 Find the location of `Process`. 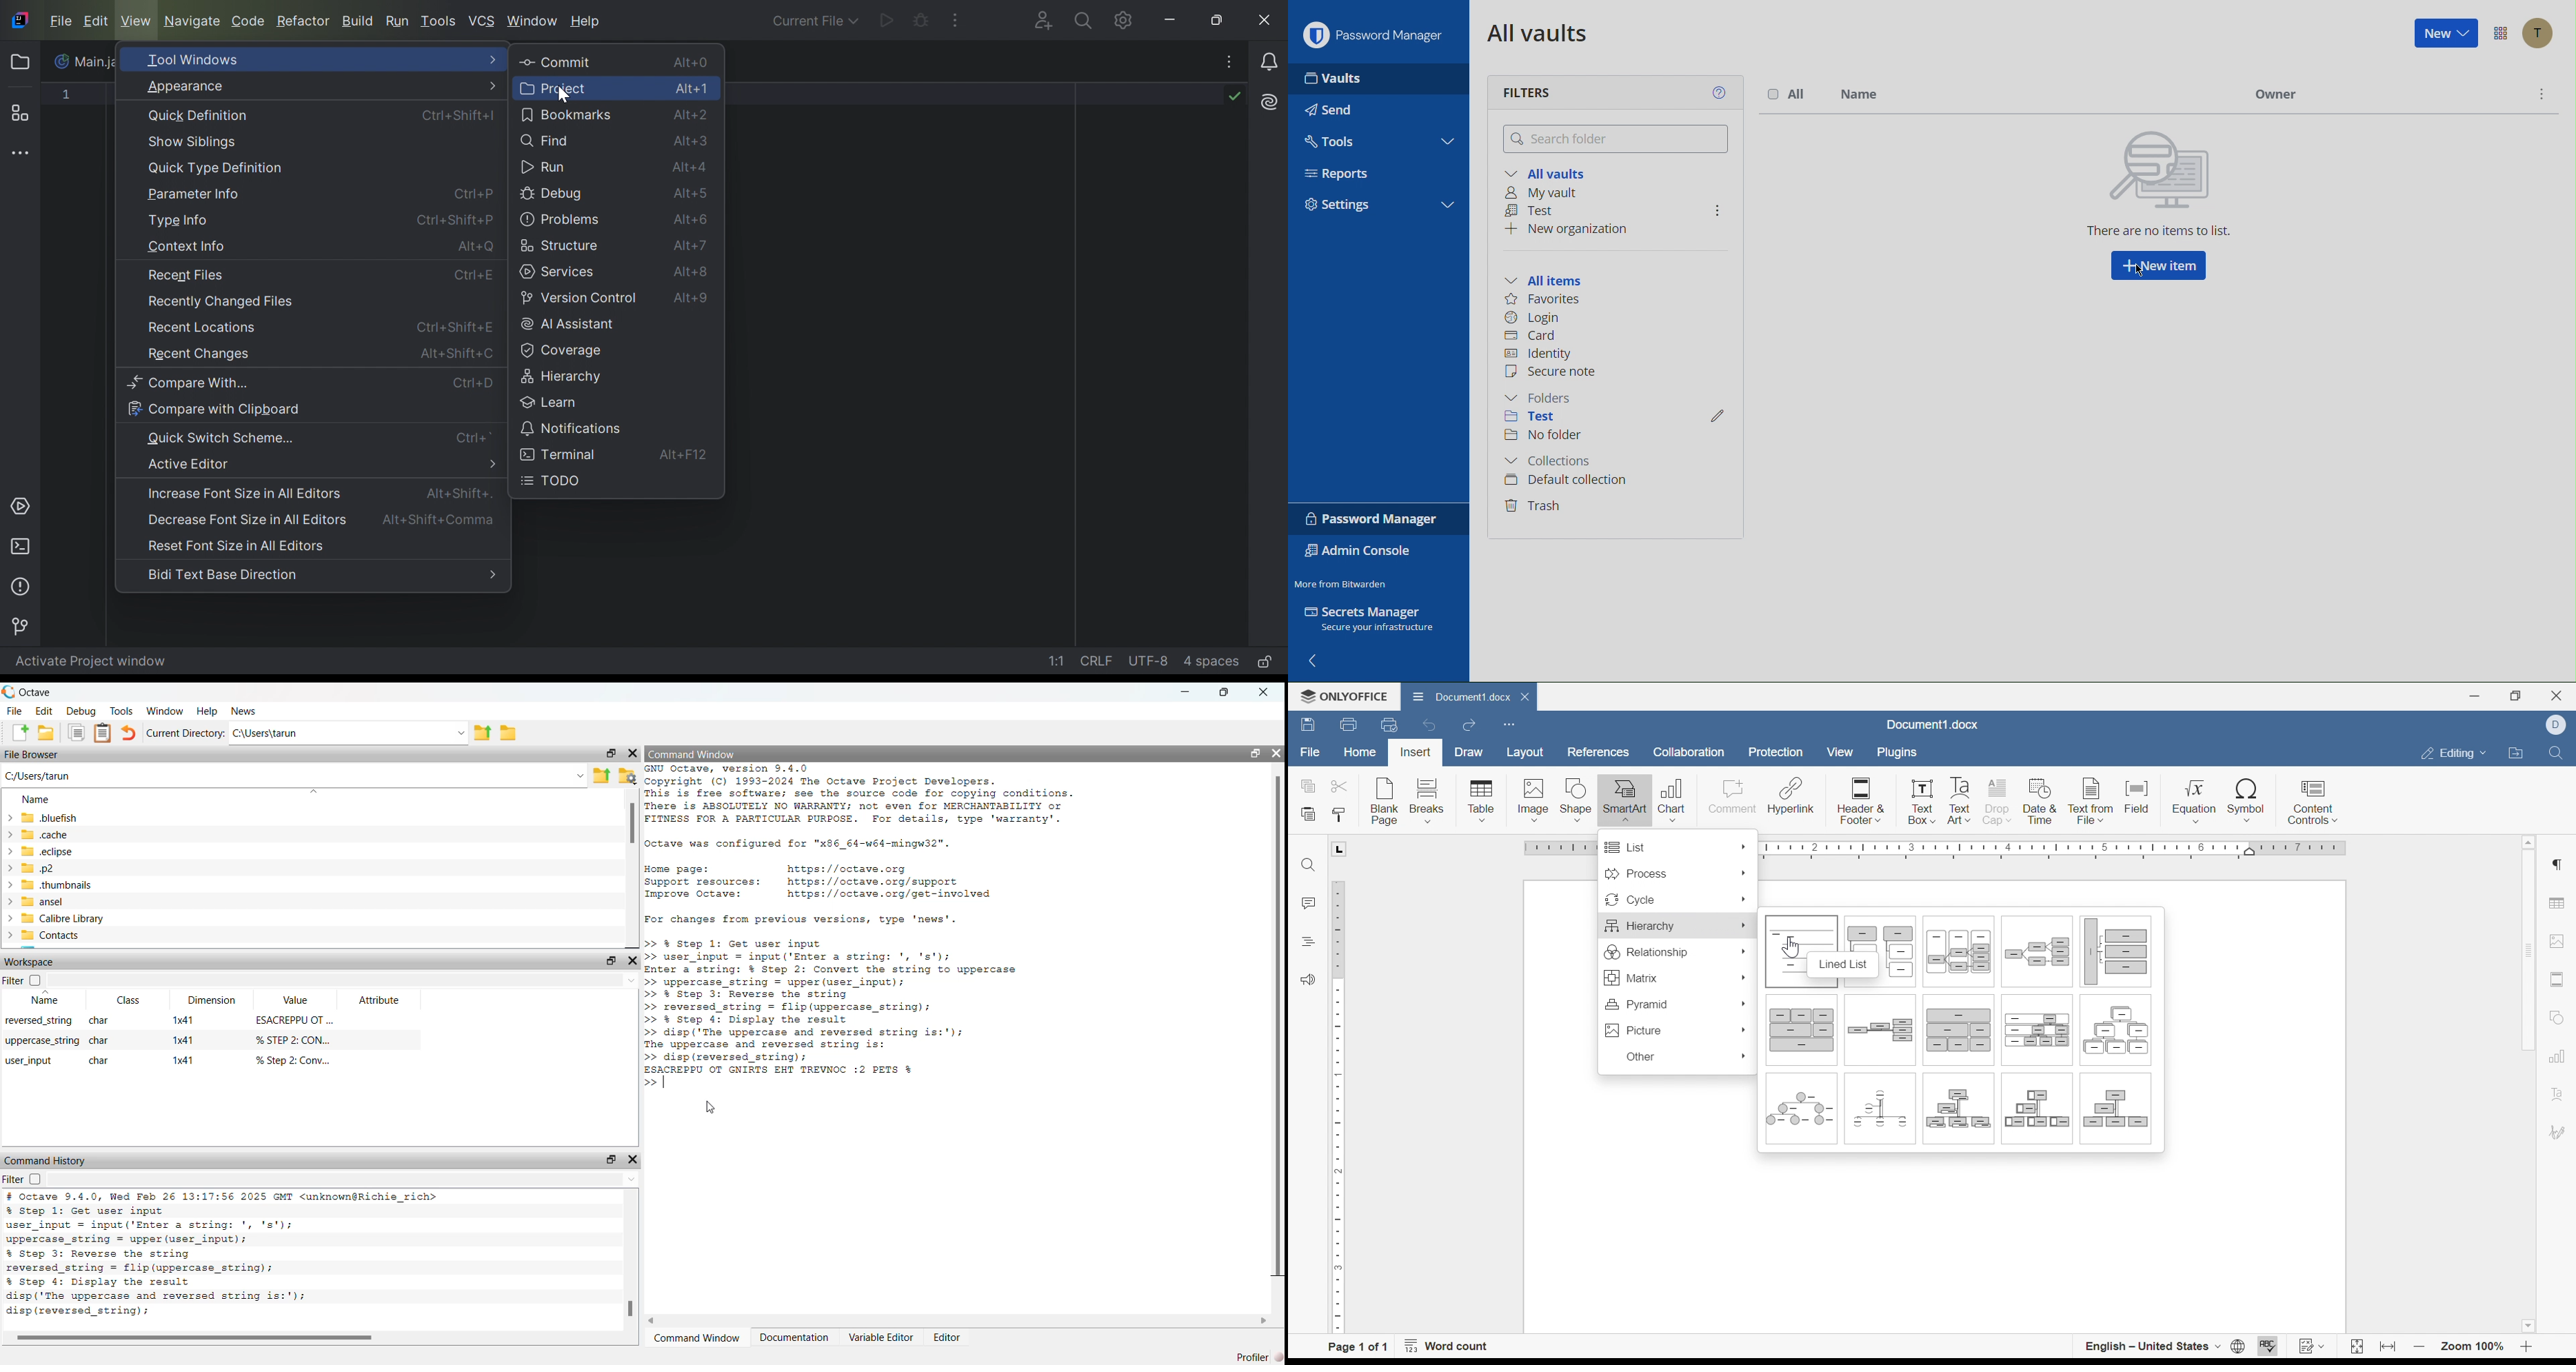

Process is located at coordinates (1637, 874).